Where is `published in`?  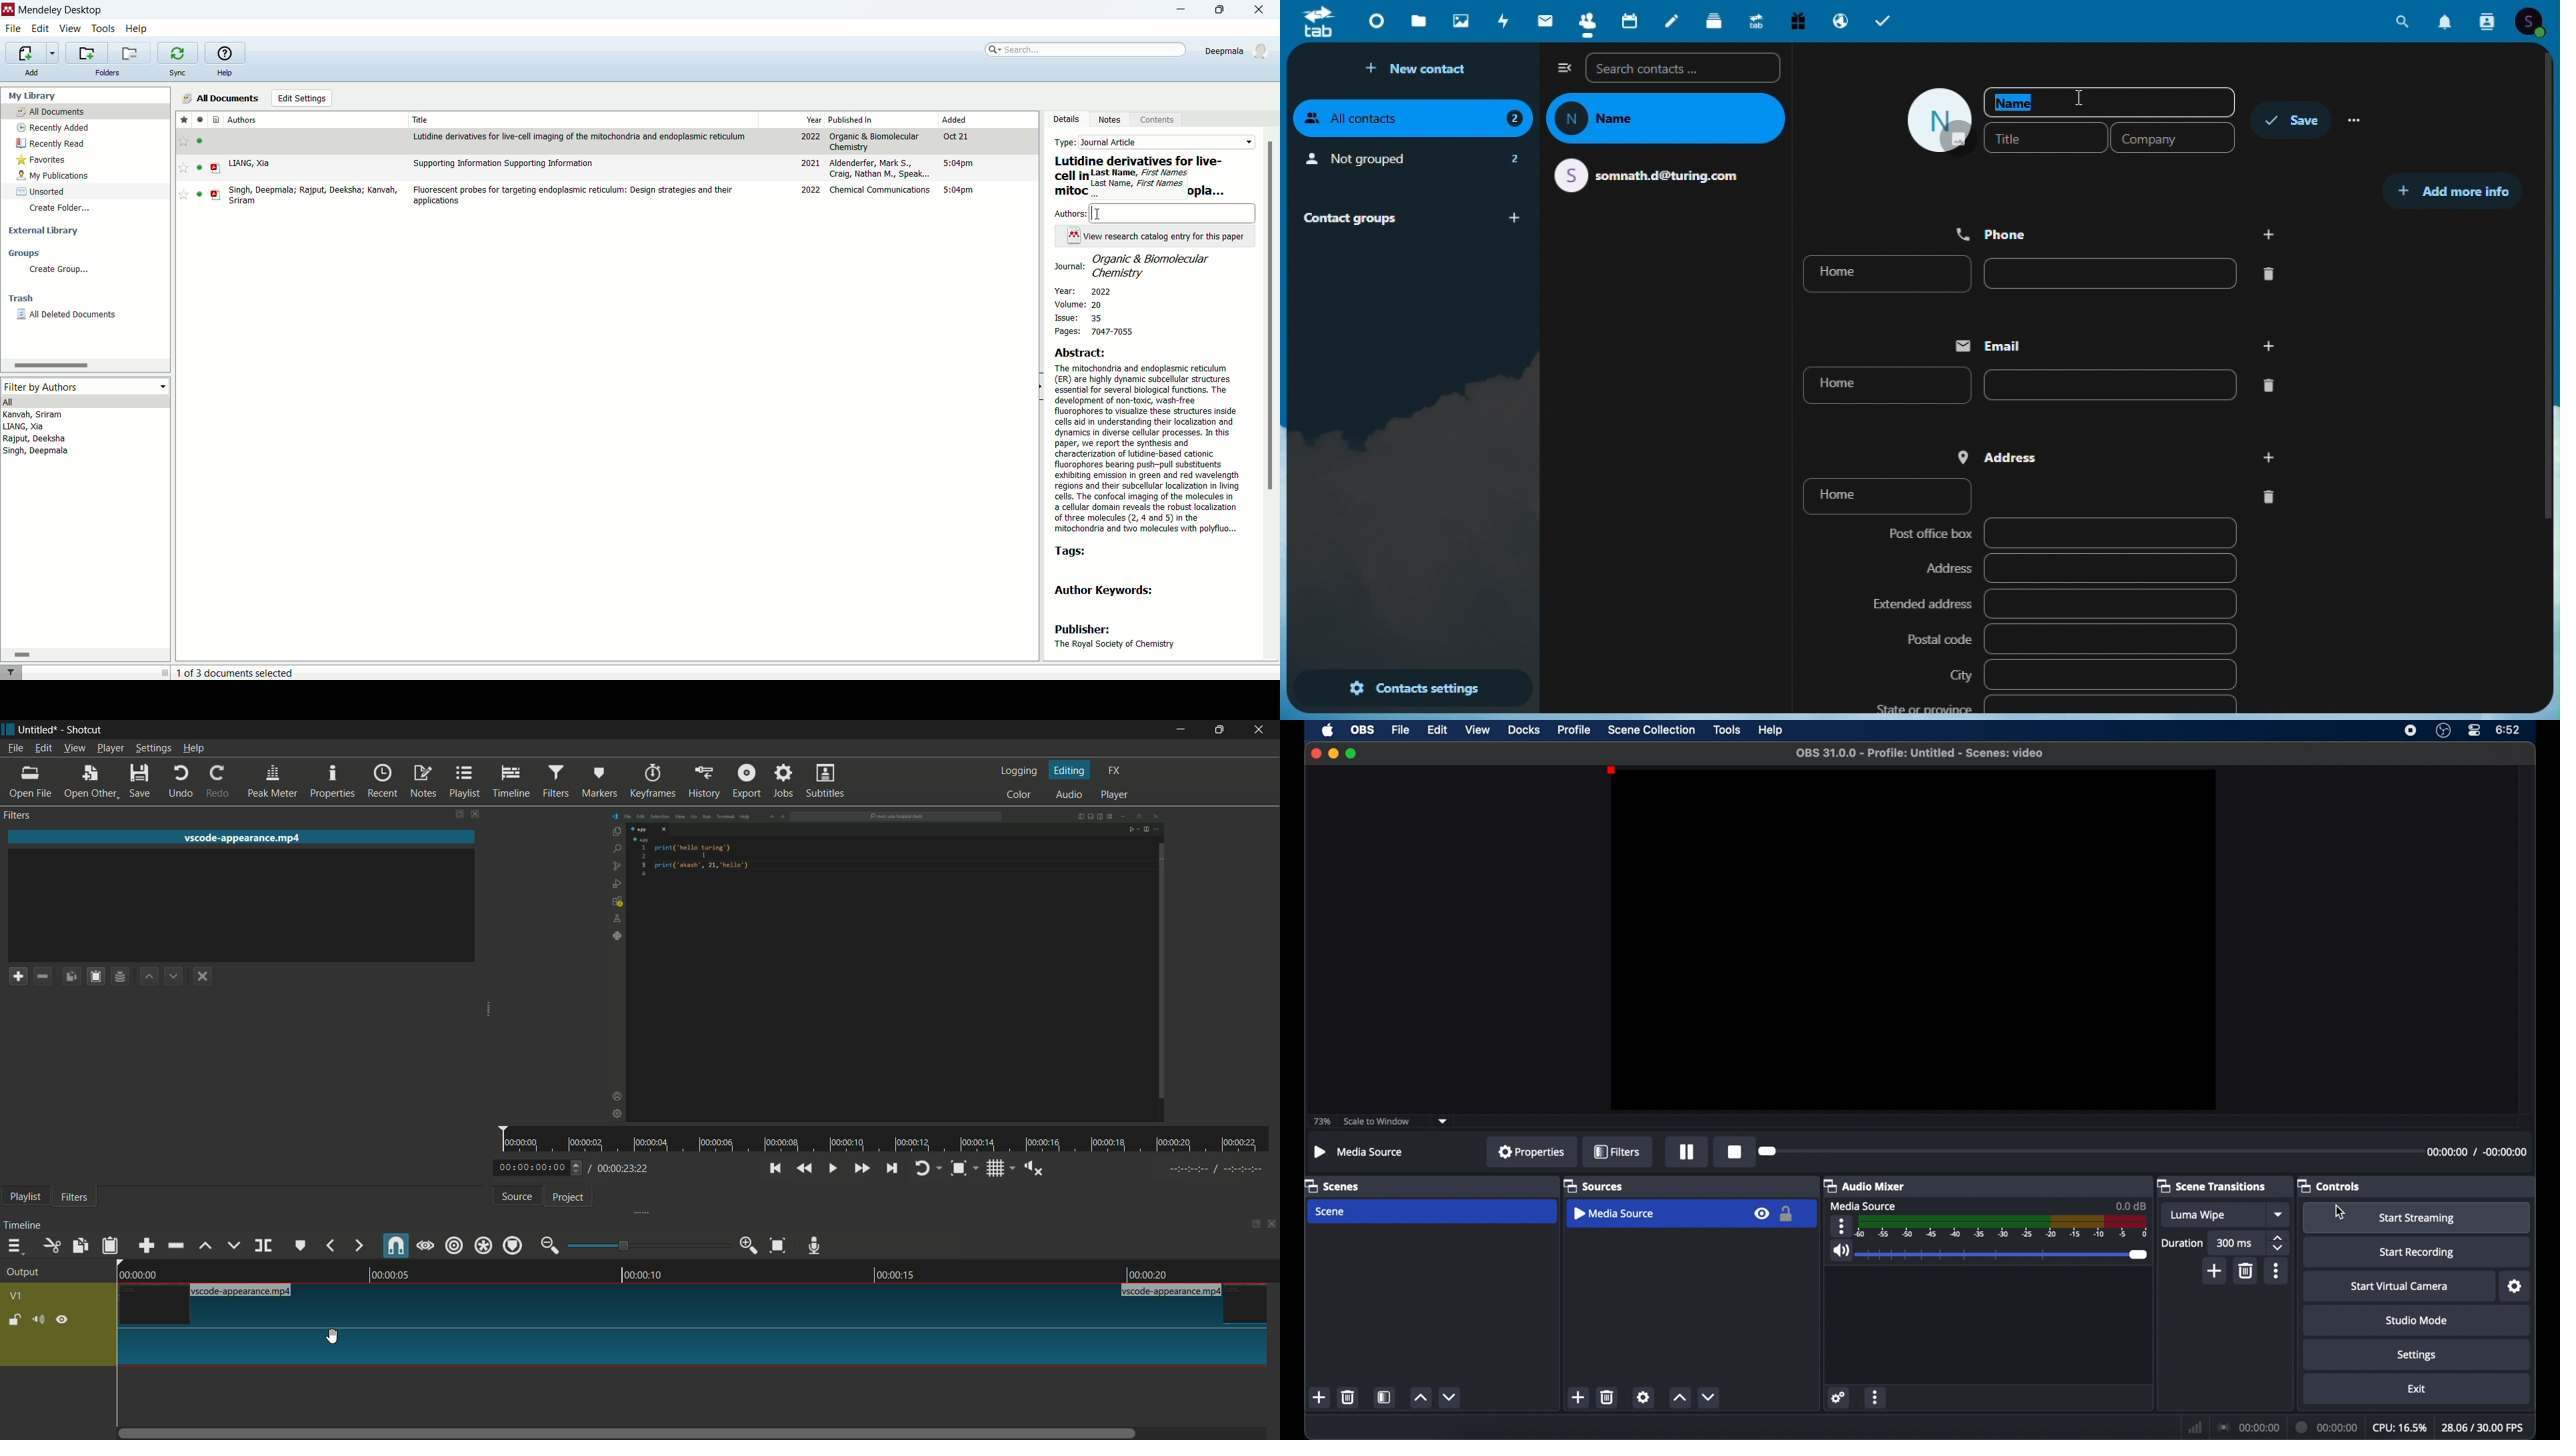 published in is located at coordinates (865, 120).